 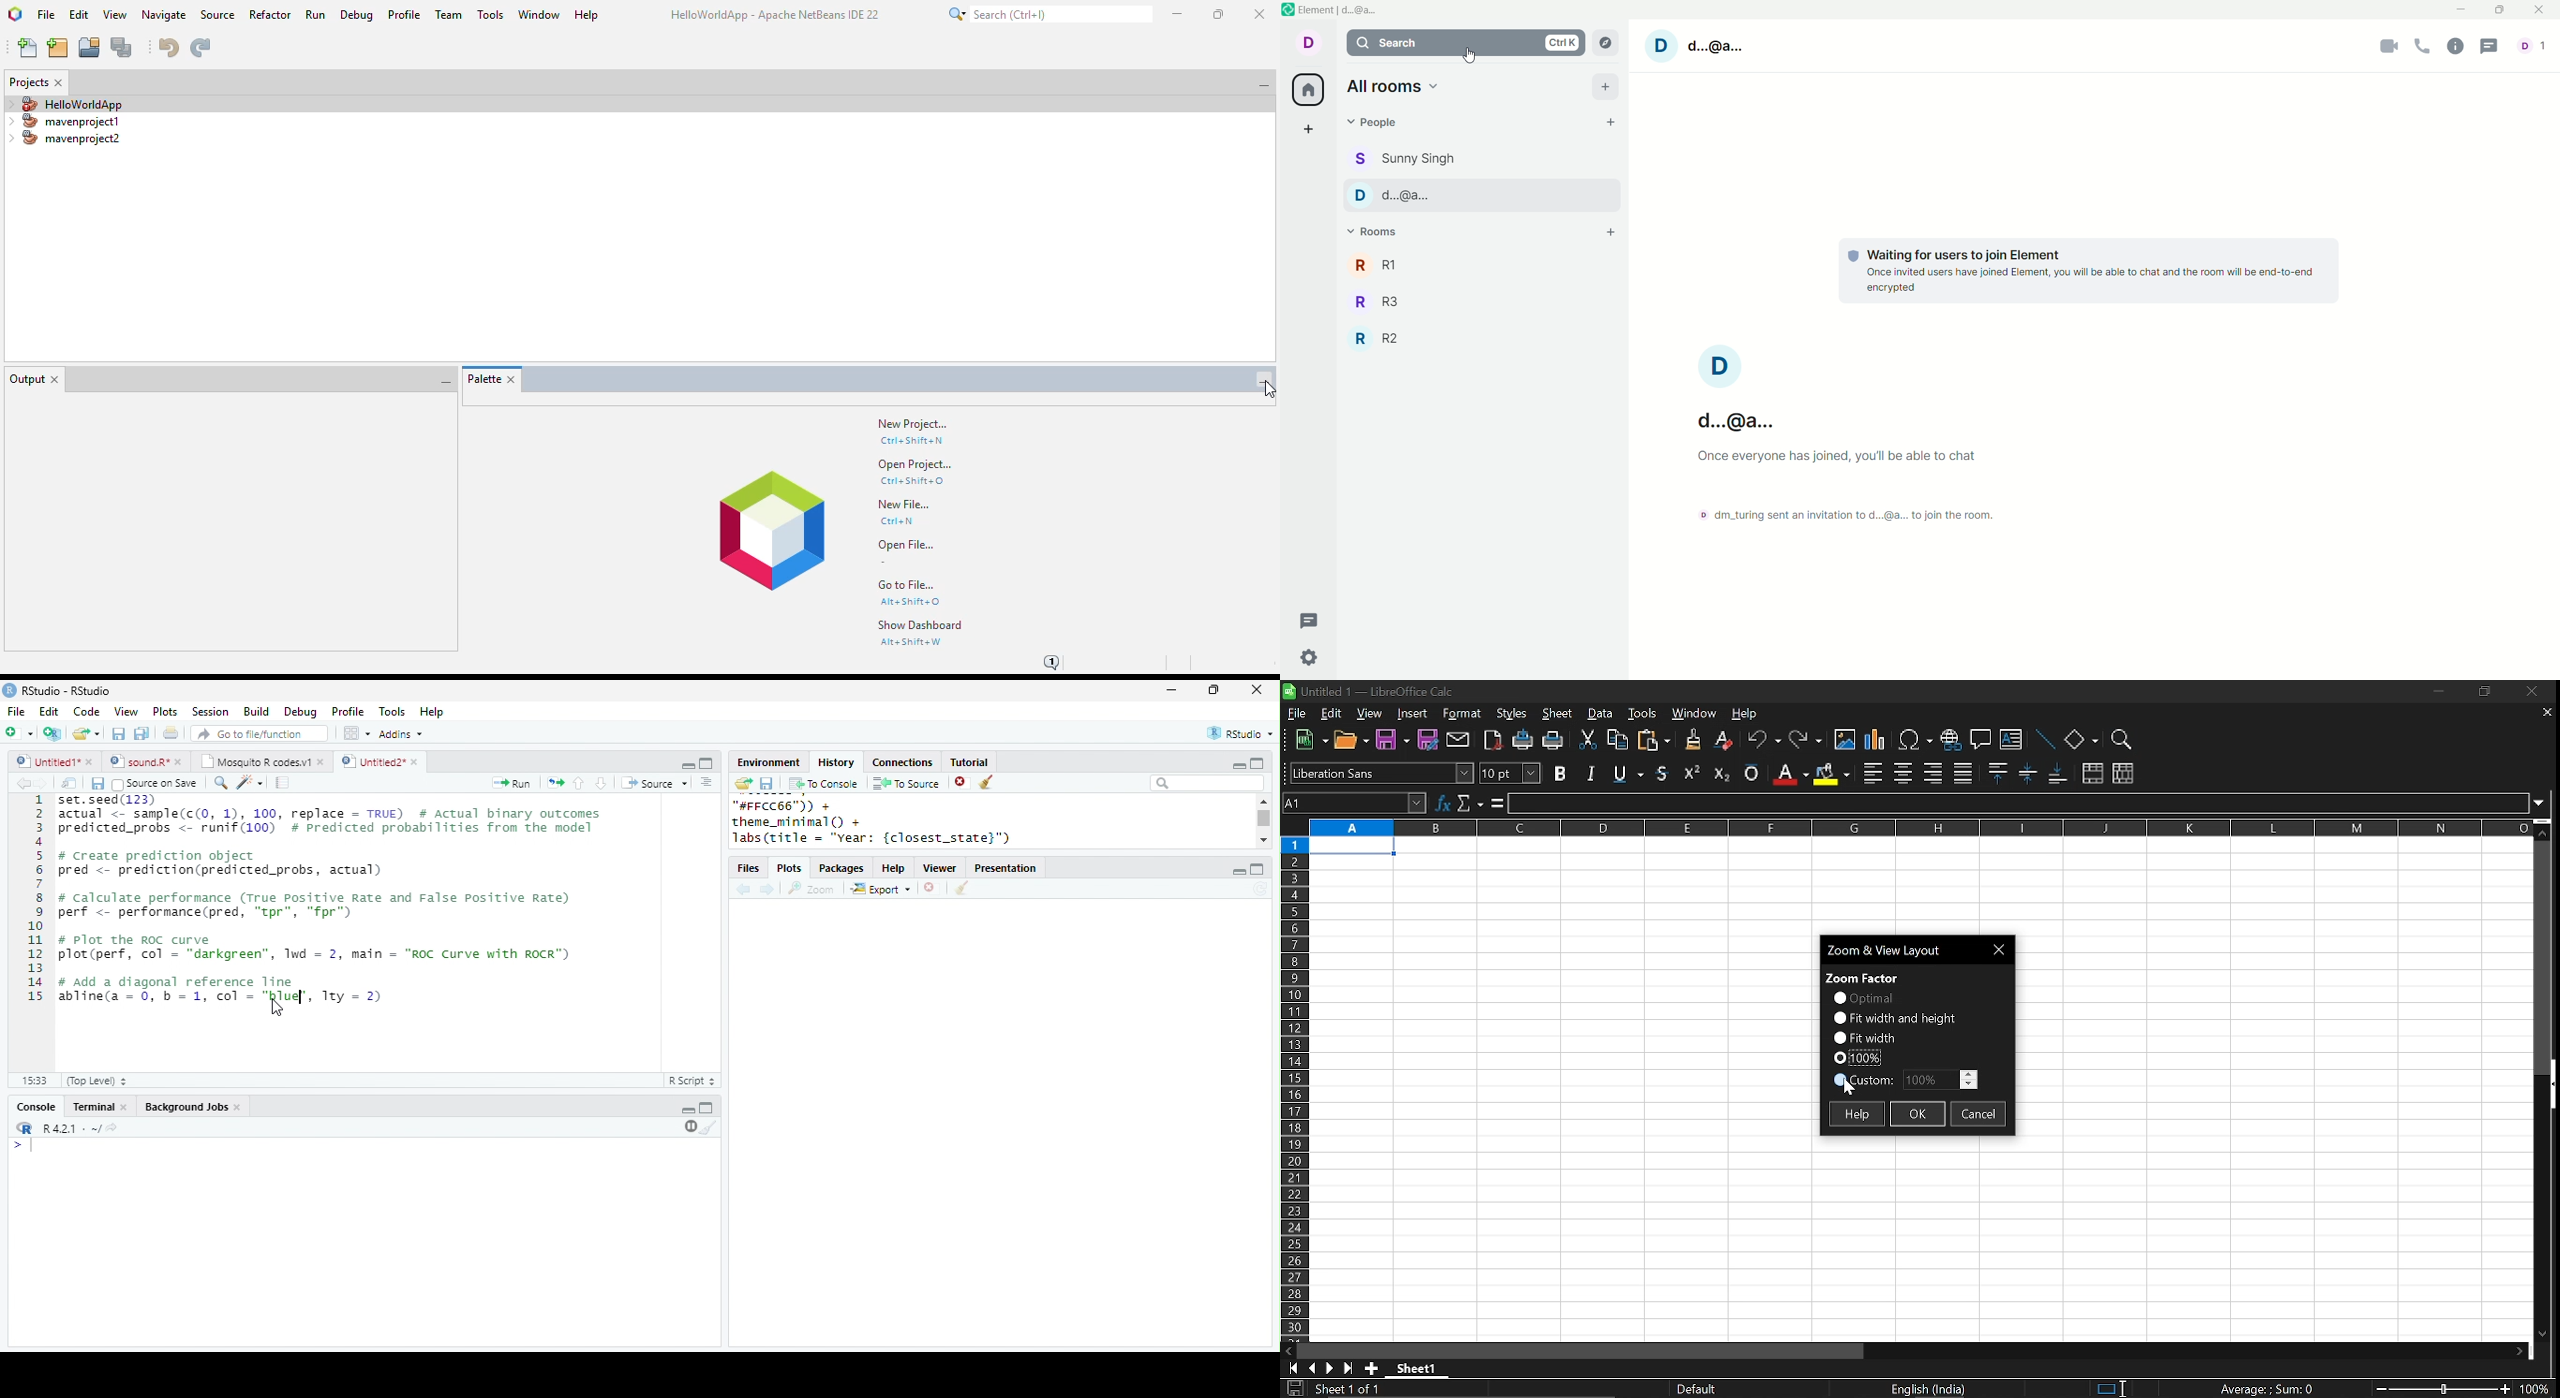 I want to click on back, so click(x=743, y=891).